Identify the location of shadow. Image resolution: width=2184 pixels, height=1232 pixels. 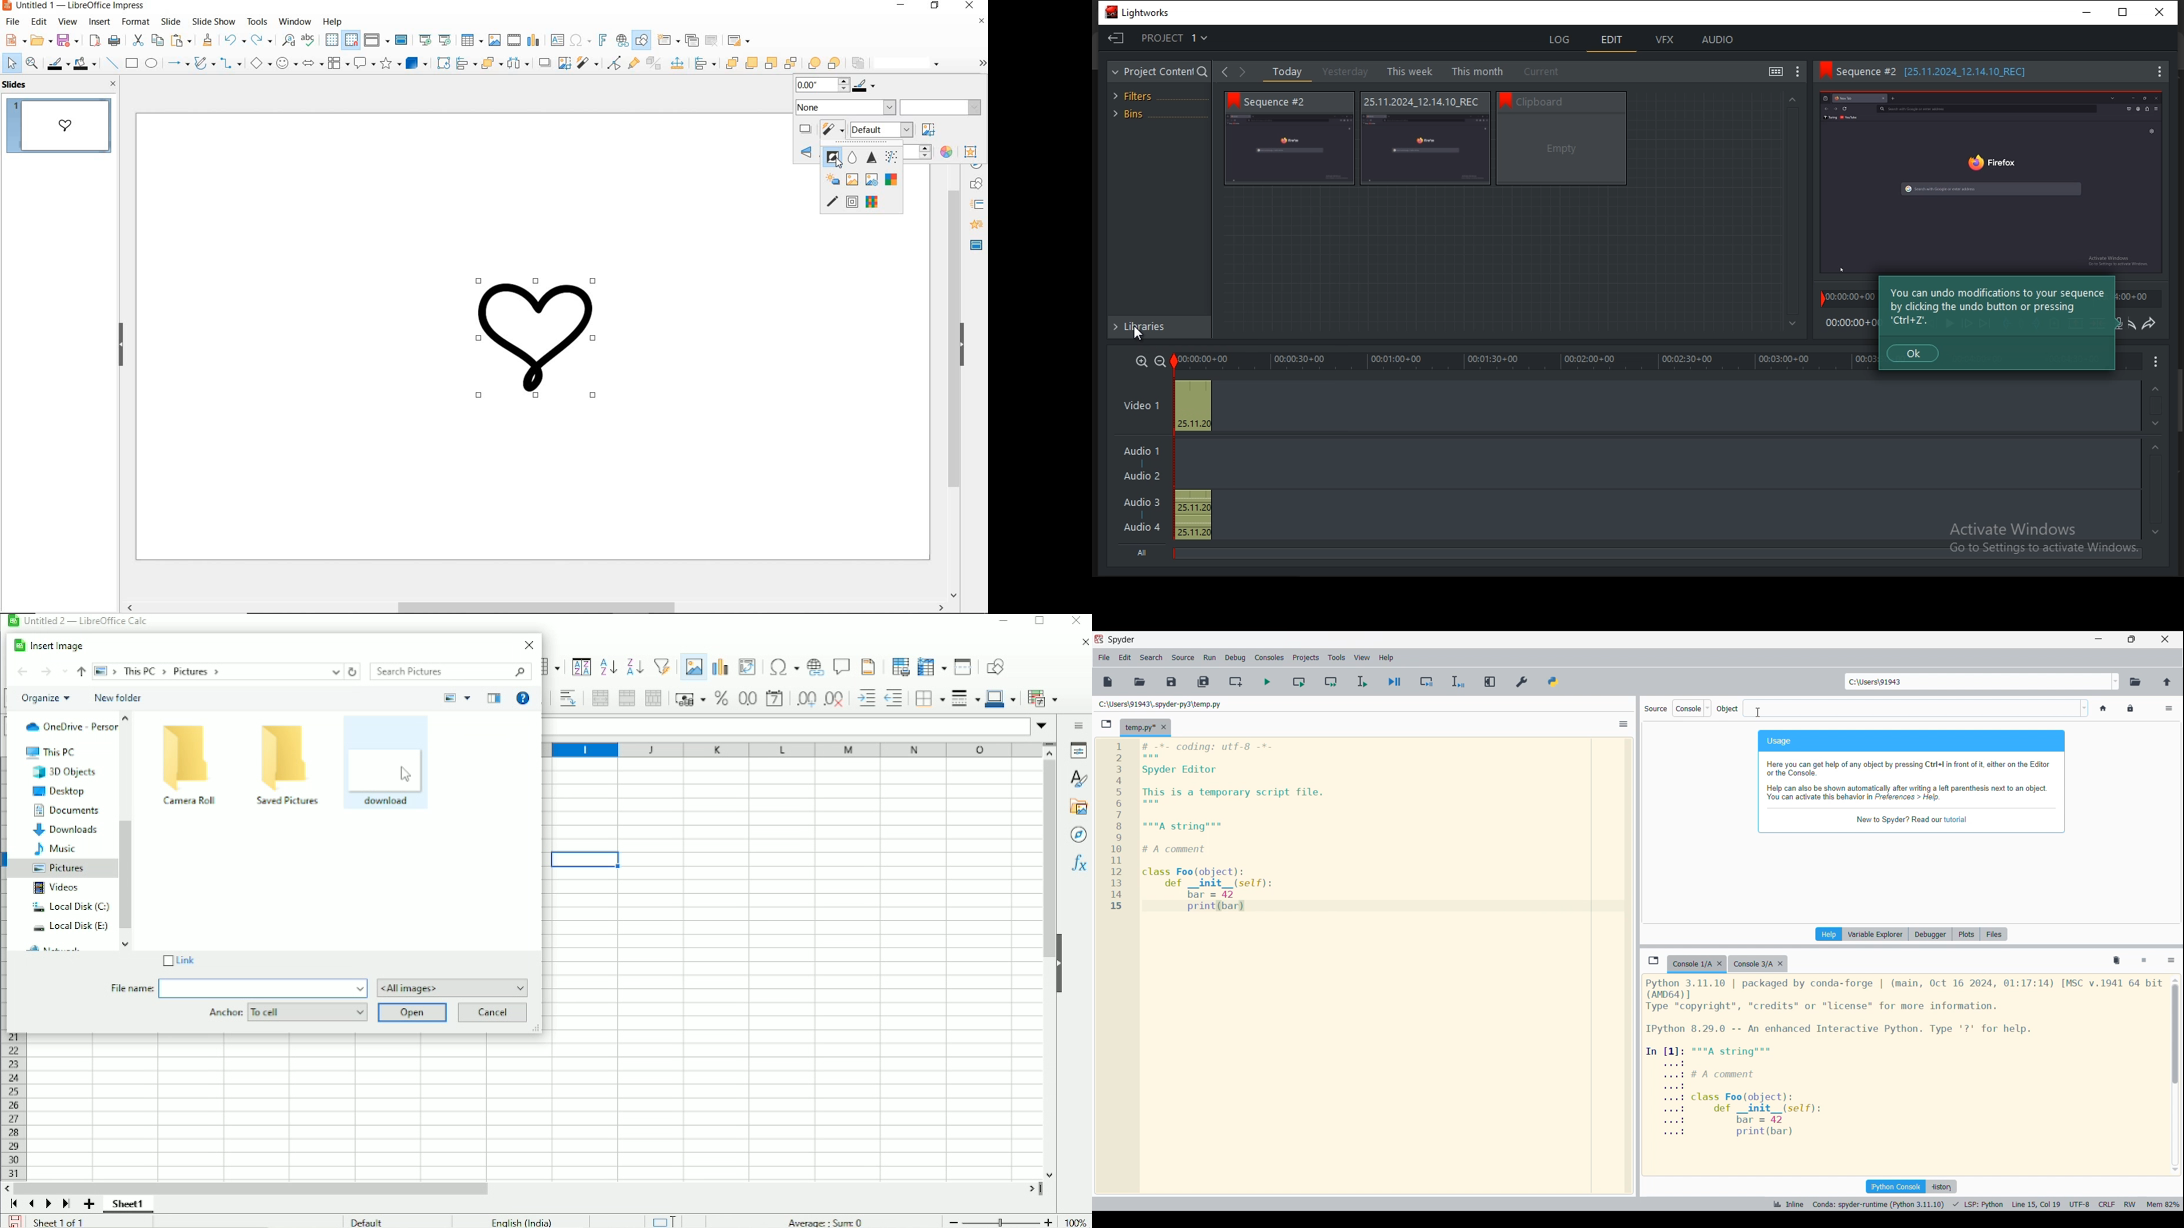
(806, 129).